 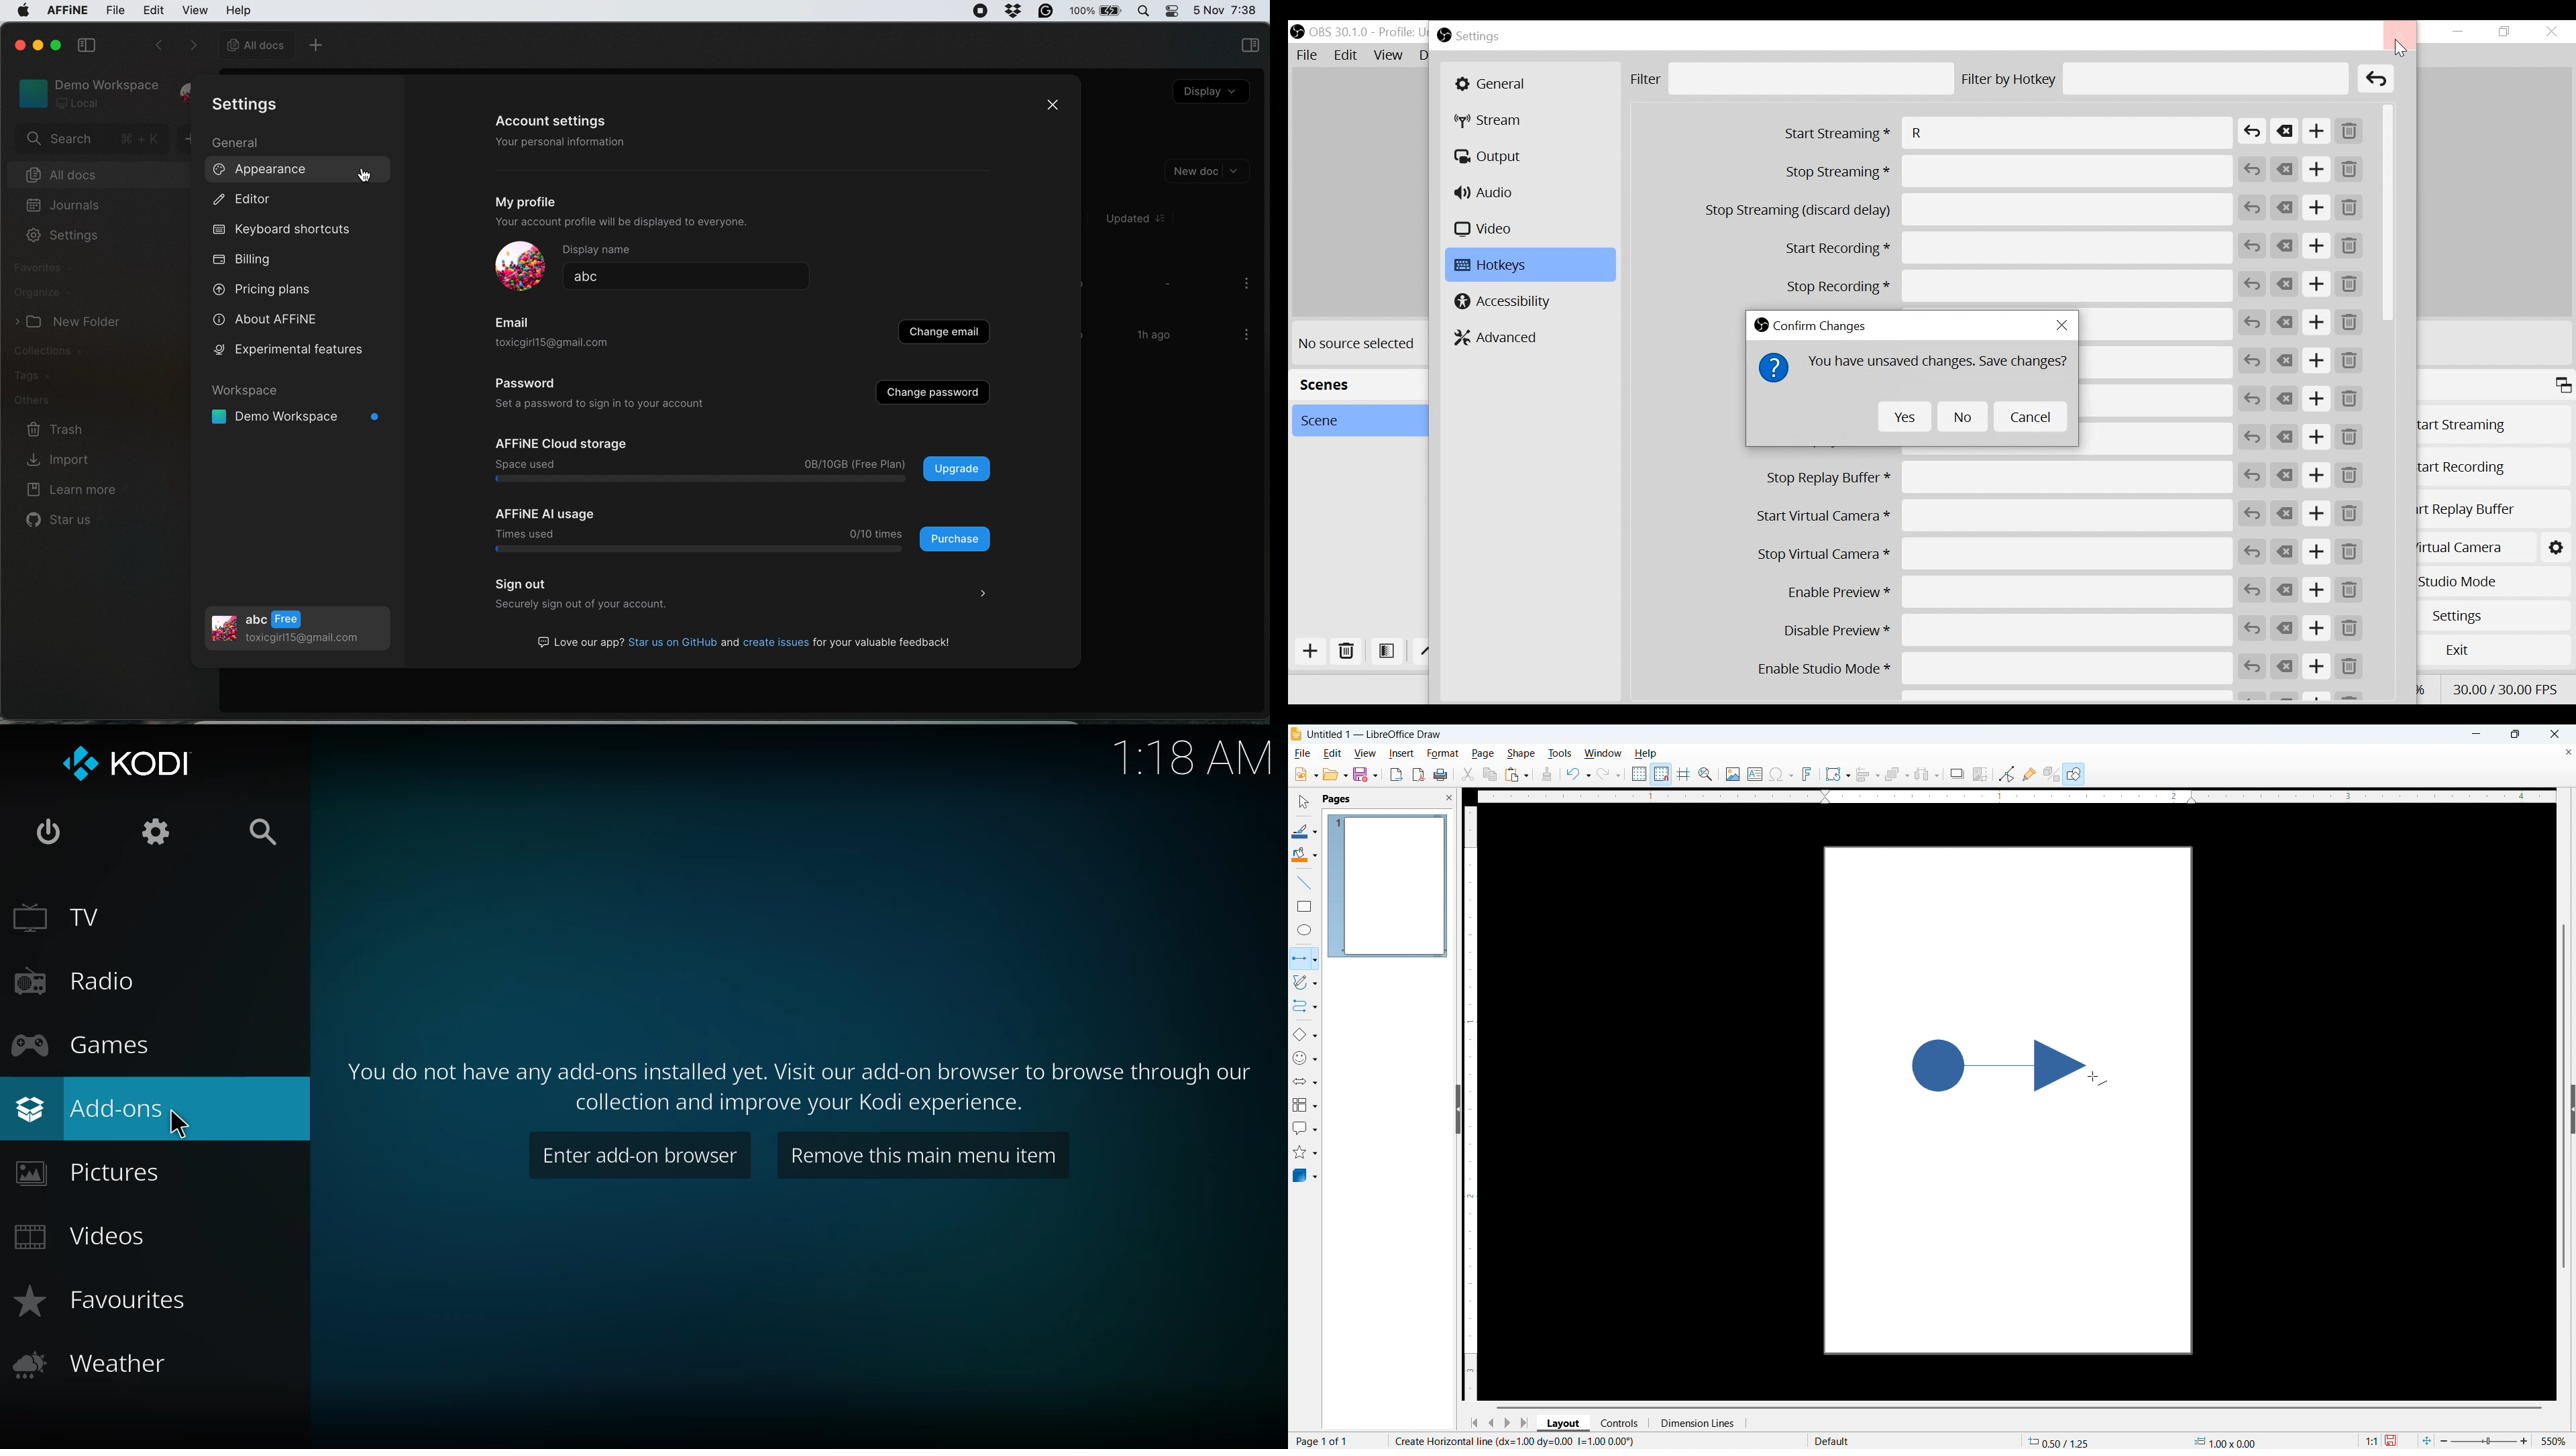 I want to click on Copy , so click(x=1491, y=774).